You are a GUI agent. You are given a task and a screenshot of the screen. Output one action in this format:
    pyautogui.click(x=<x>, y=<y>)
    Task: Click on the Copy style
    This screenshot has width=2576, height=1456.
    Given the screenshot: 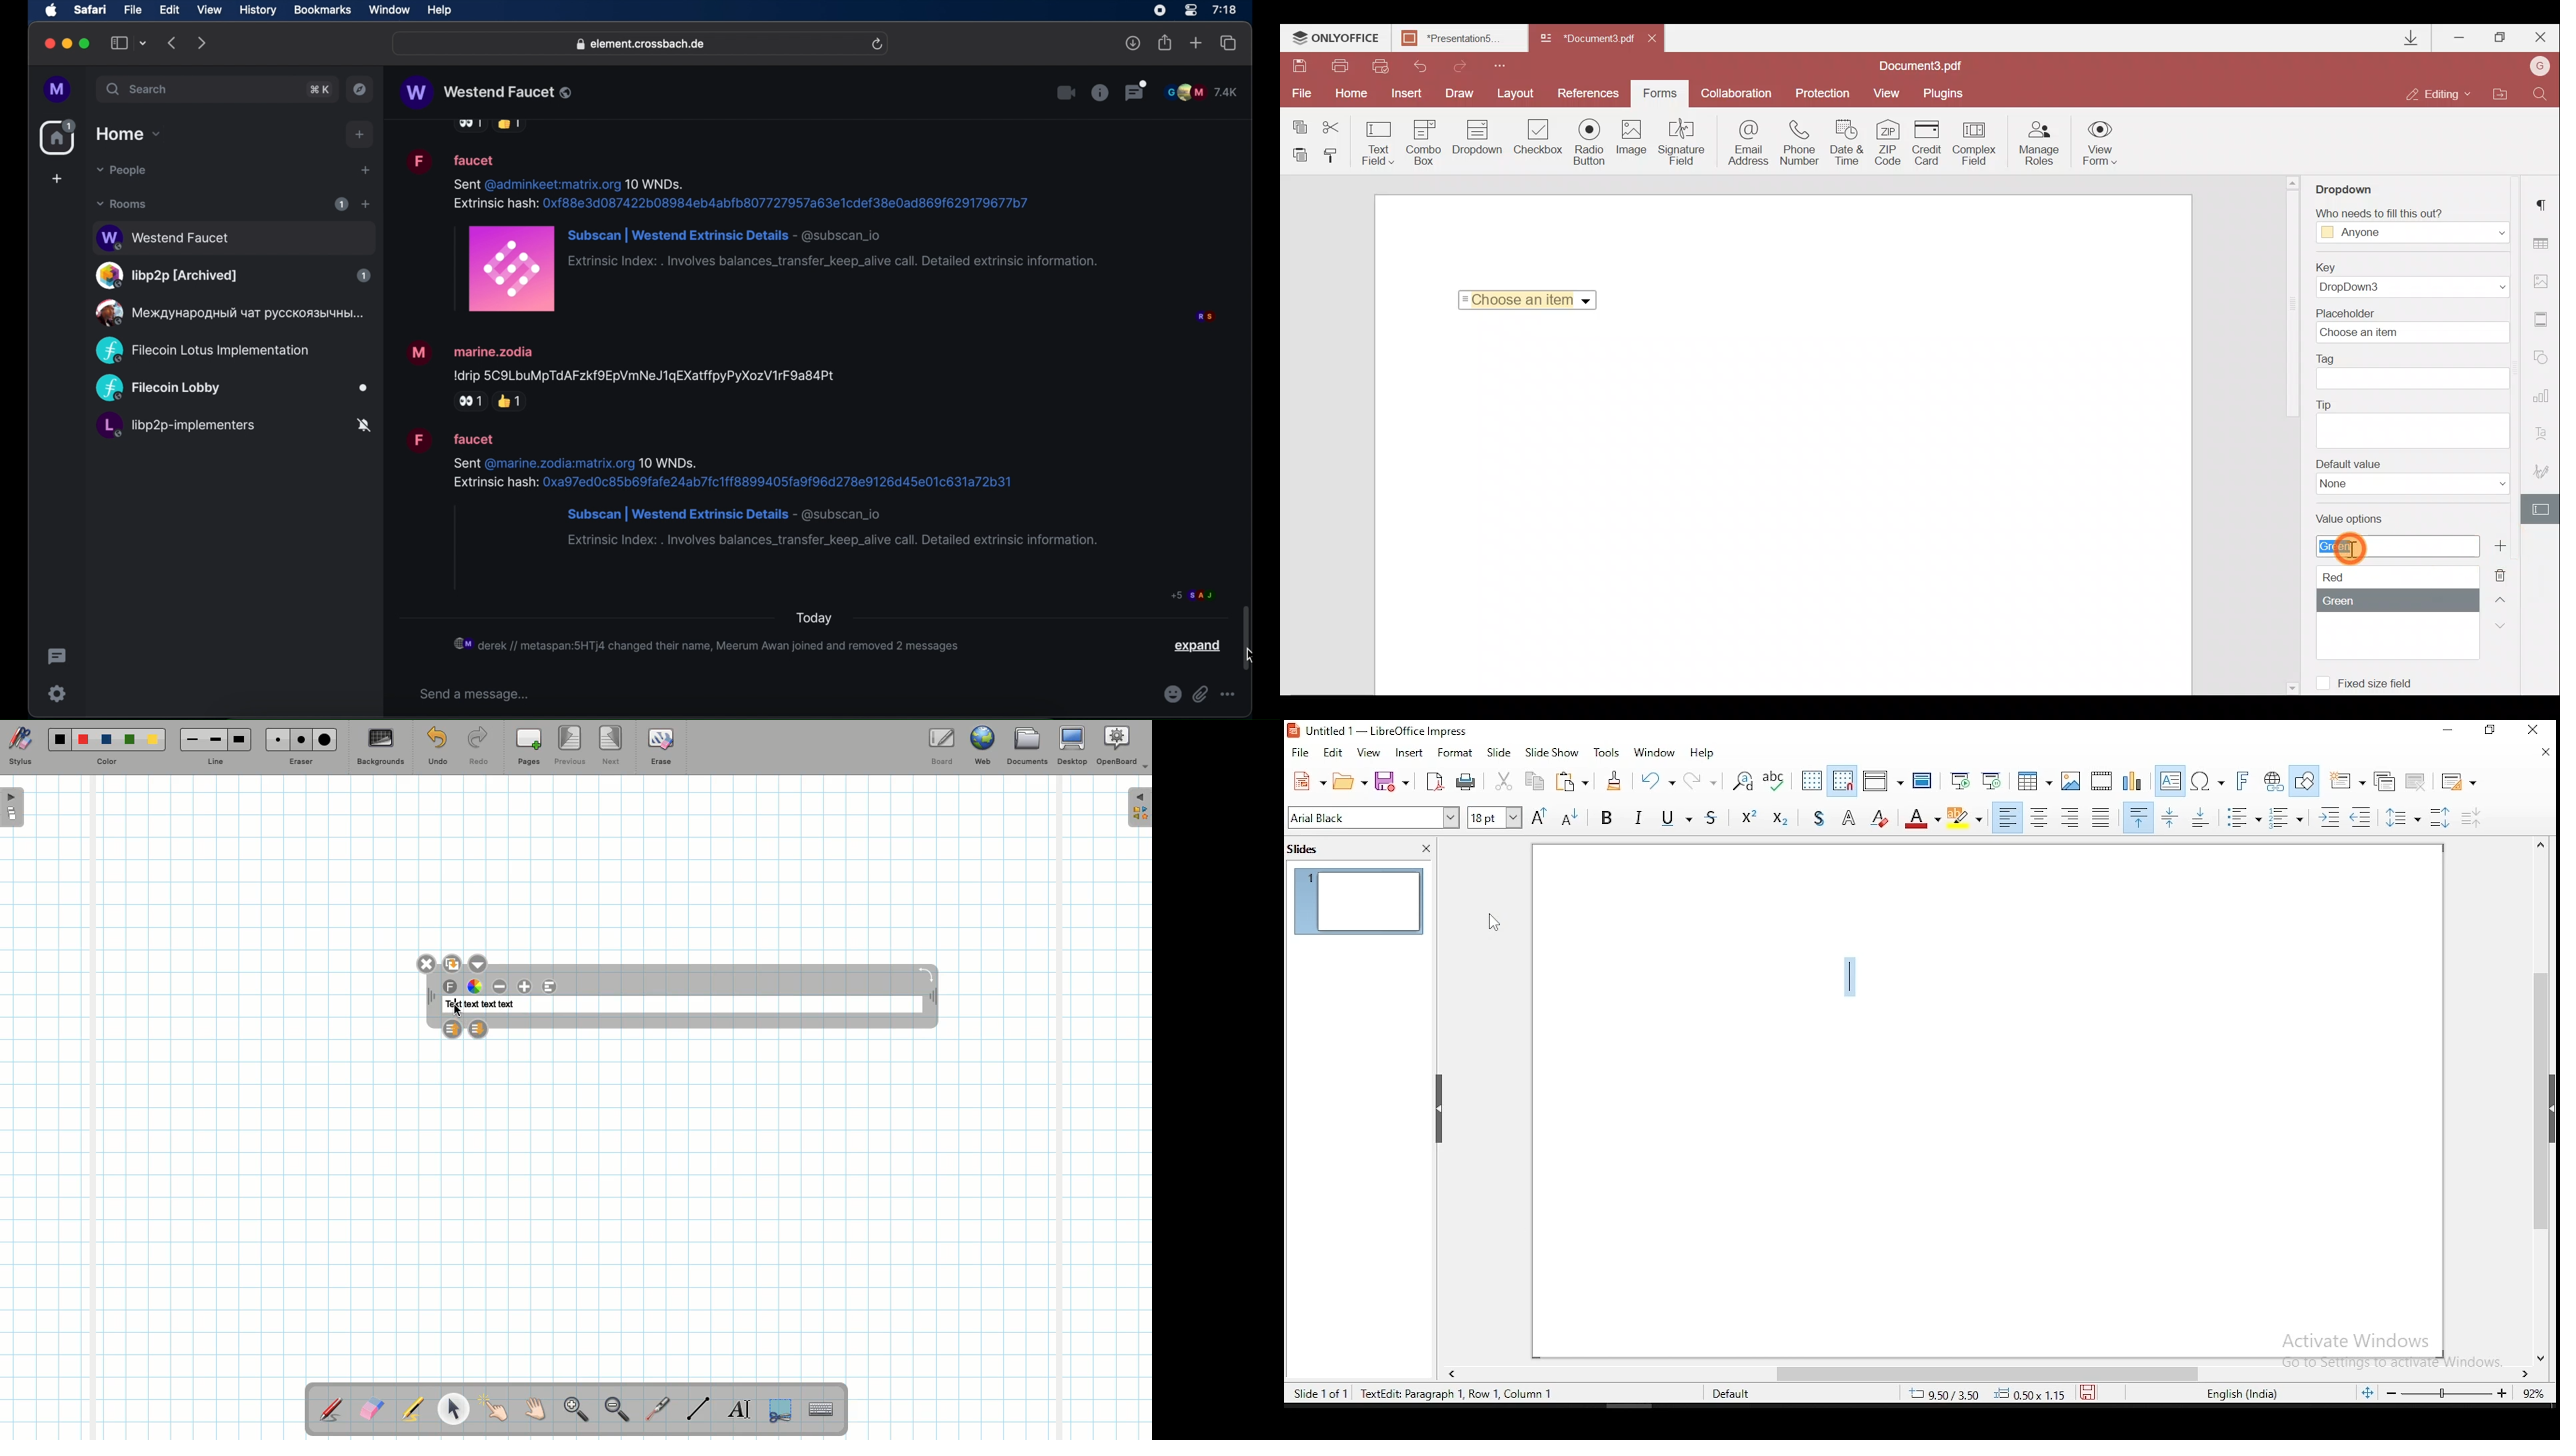 What is the action you would take?
    pyautogui.click(x=1335, y=159)
    